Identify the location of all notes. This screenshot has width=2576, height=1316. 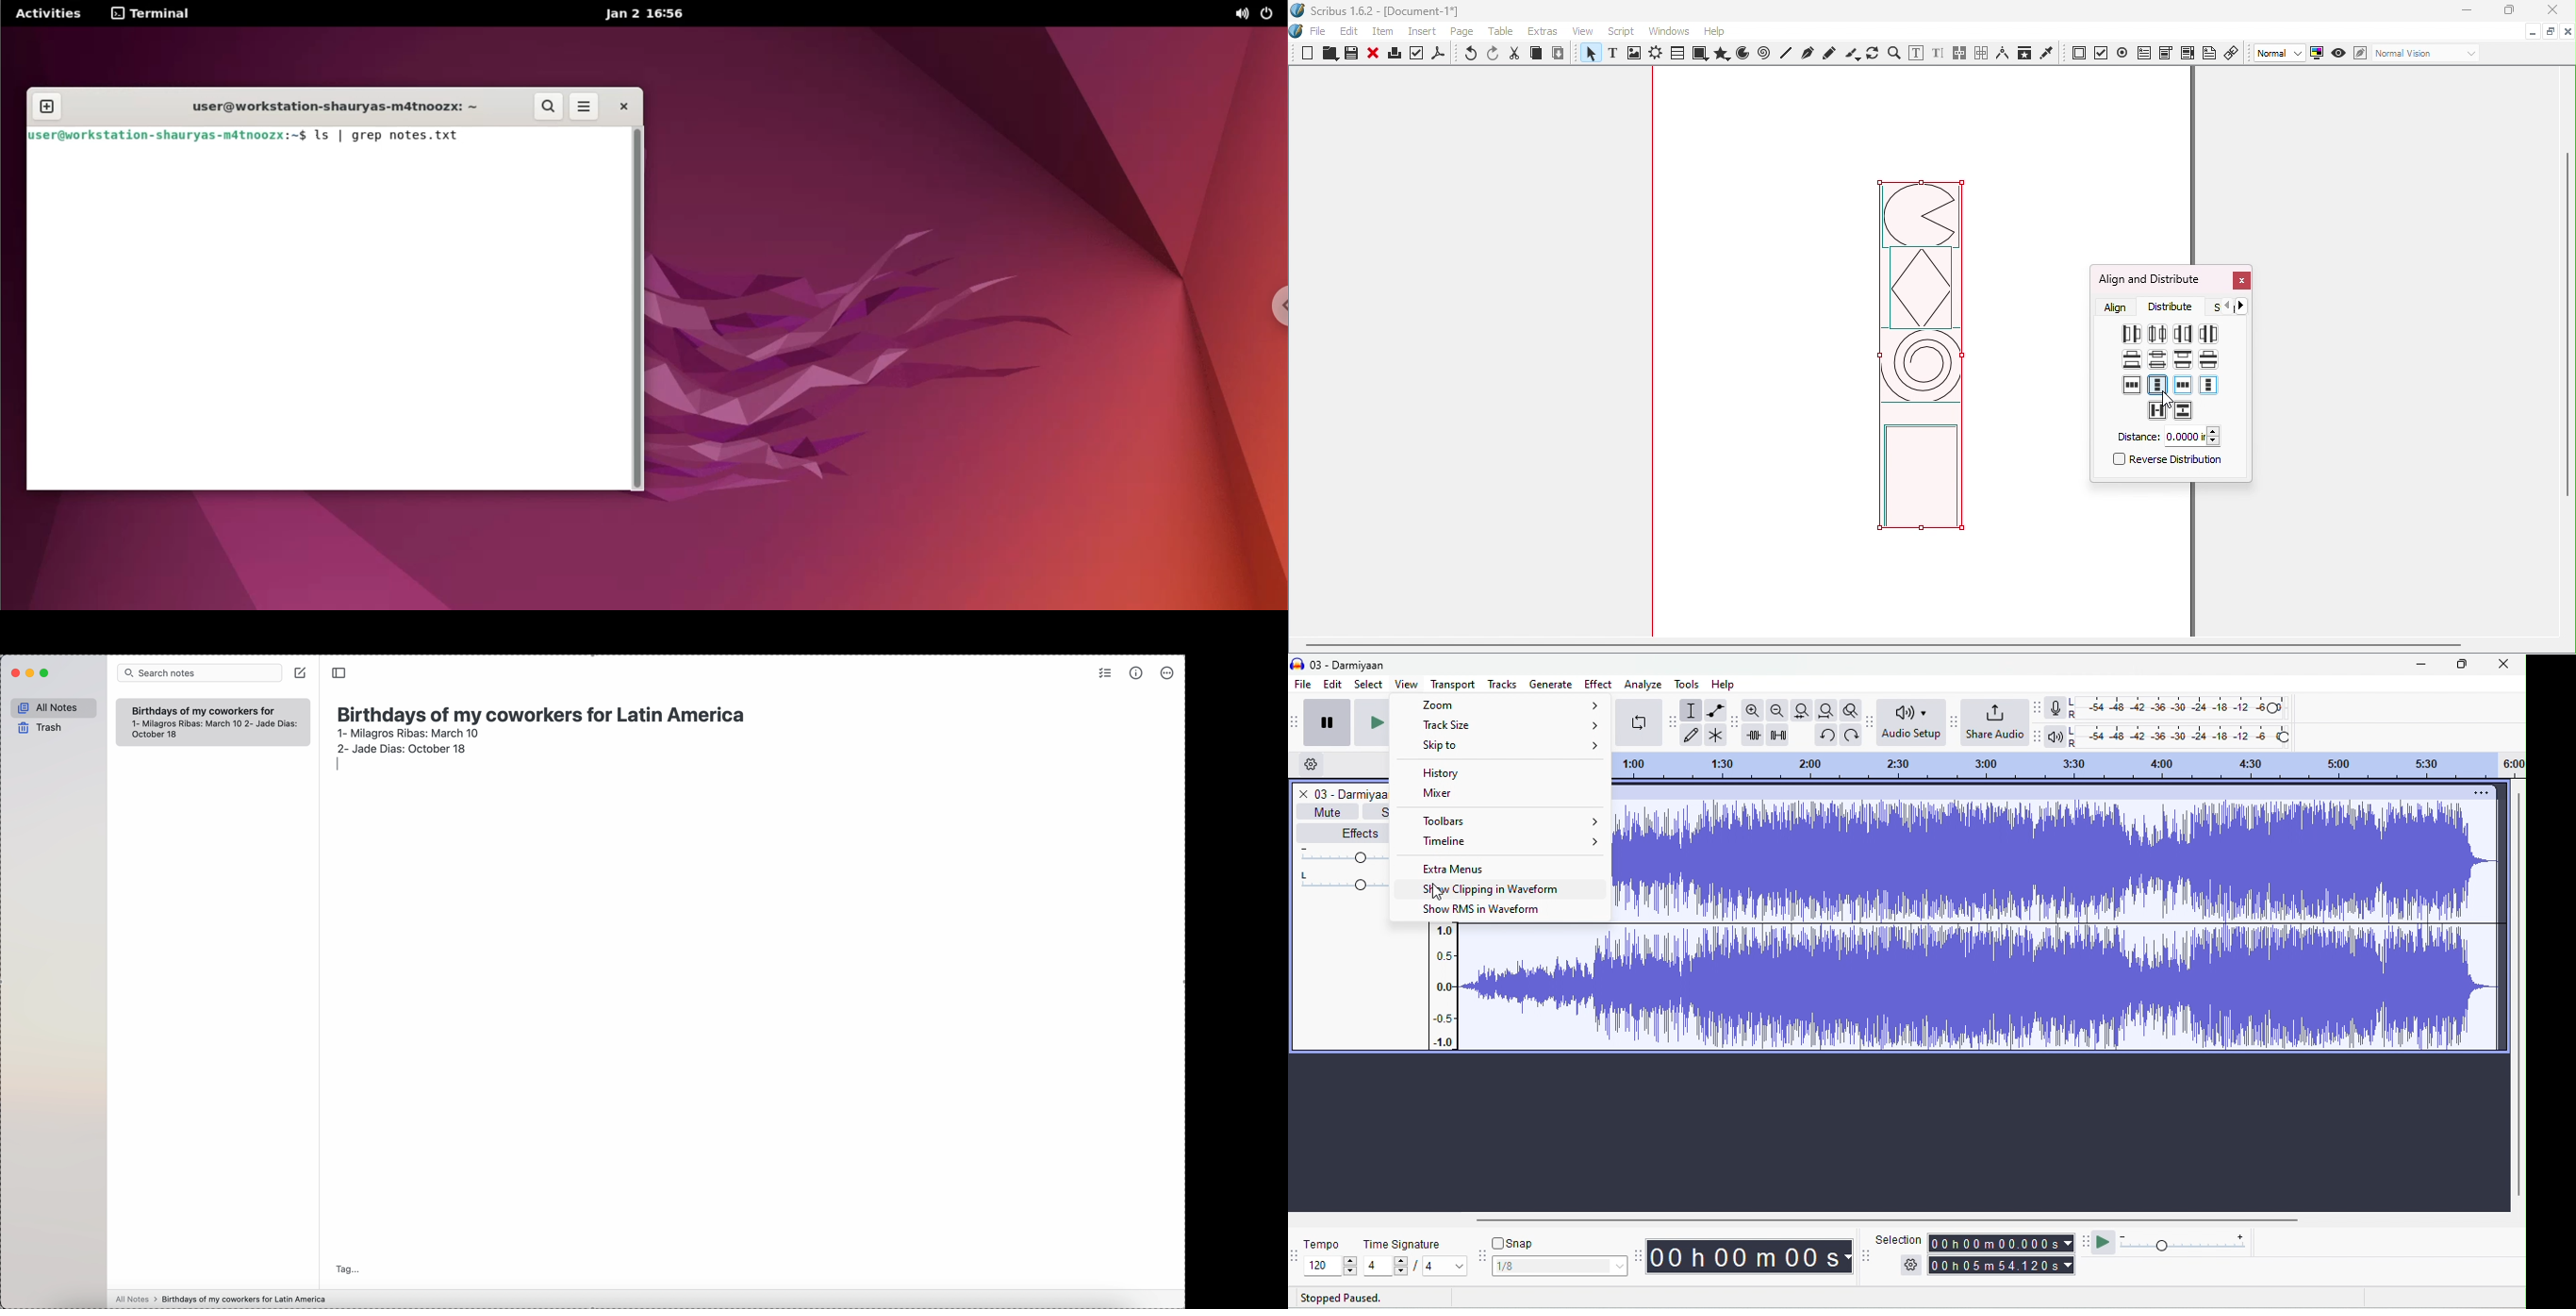
(54, 708).